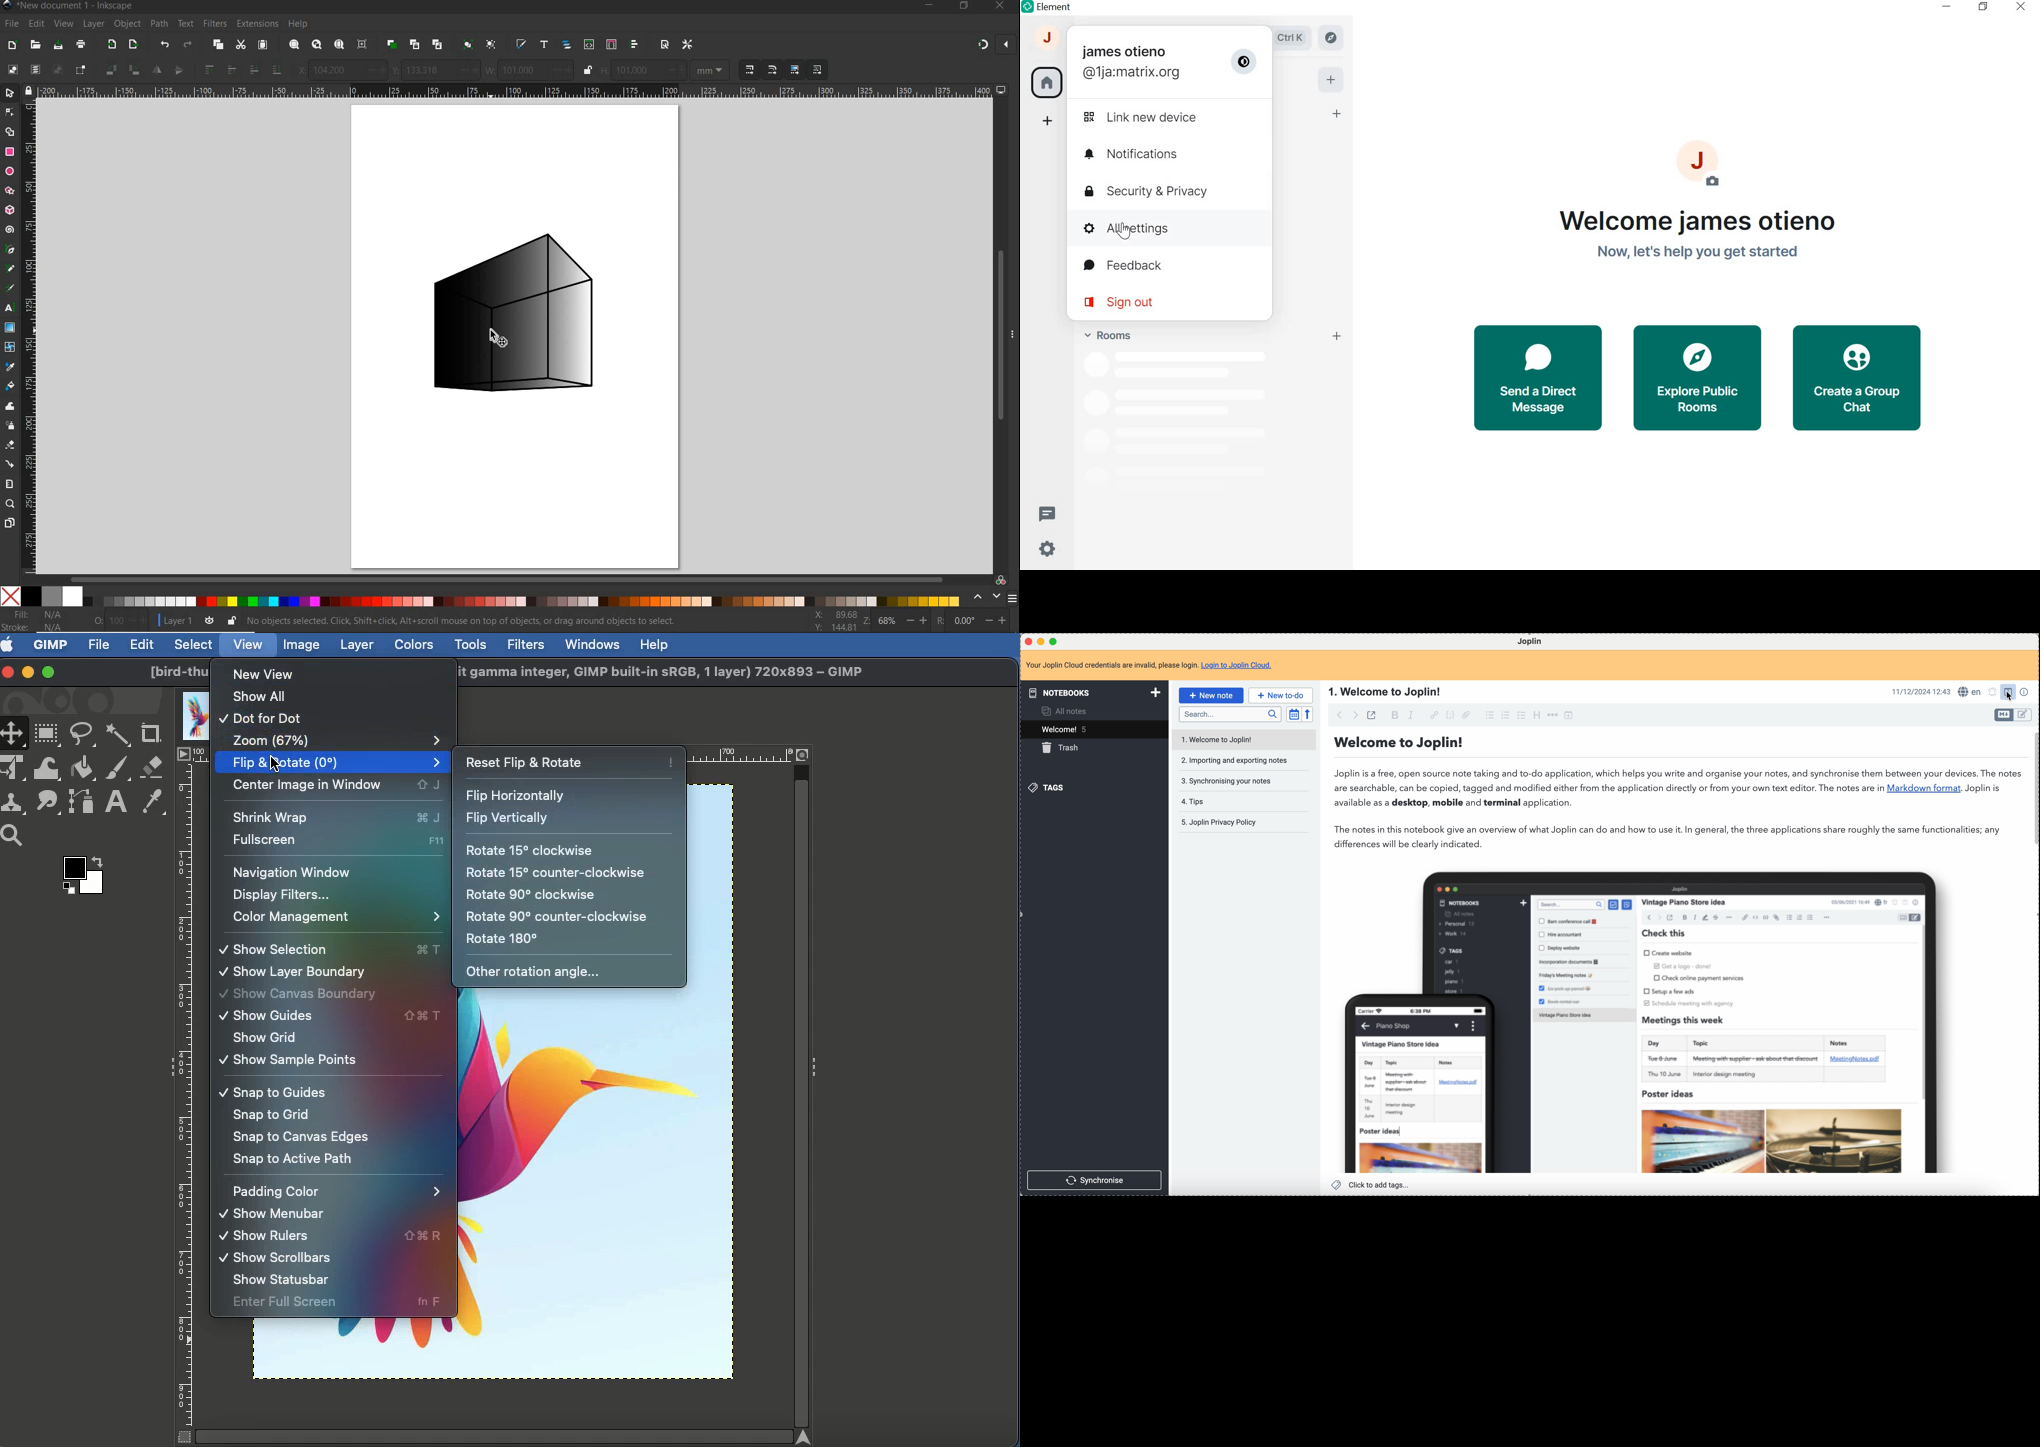 This screenshot has height=1456, width=2044. I want to click on italic, so click(1411, 716).